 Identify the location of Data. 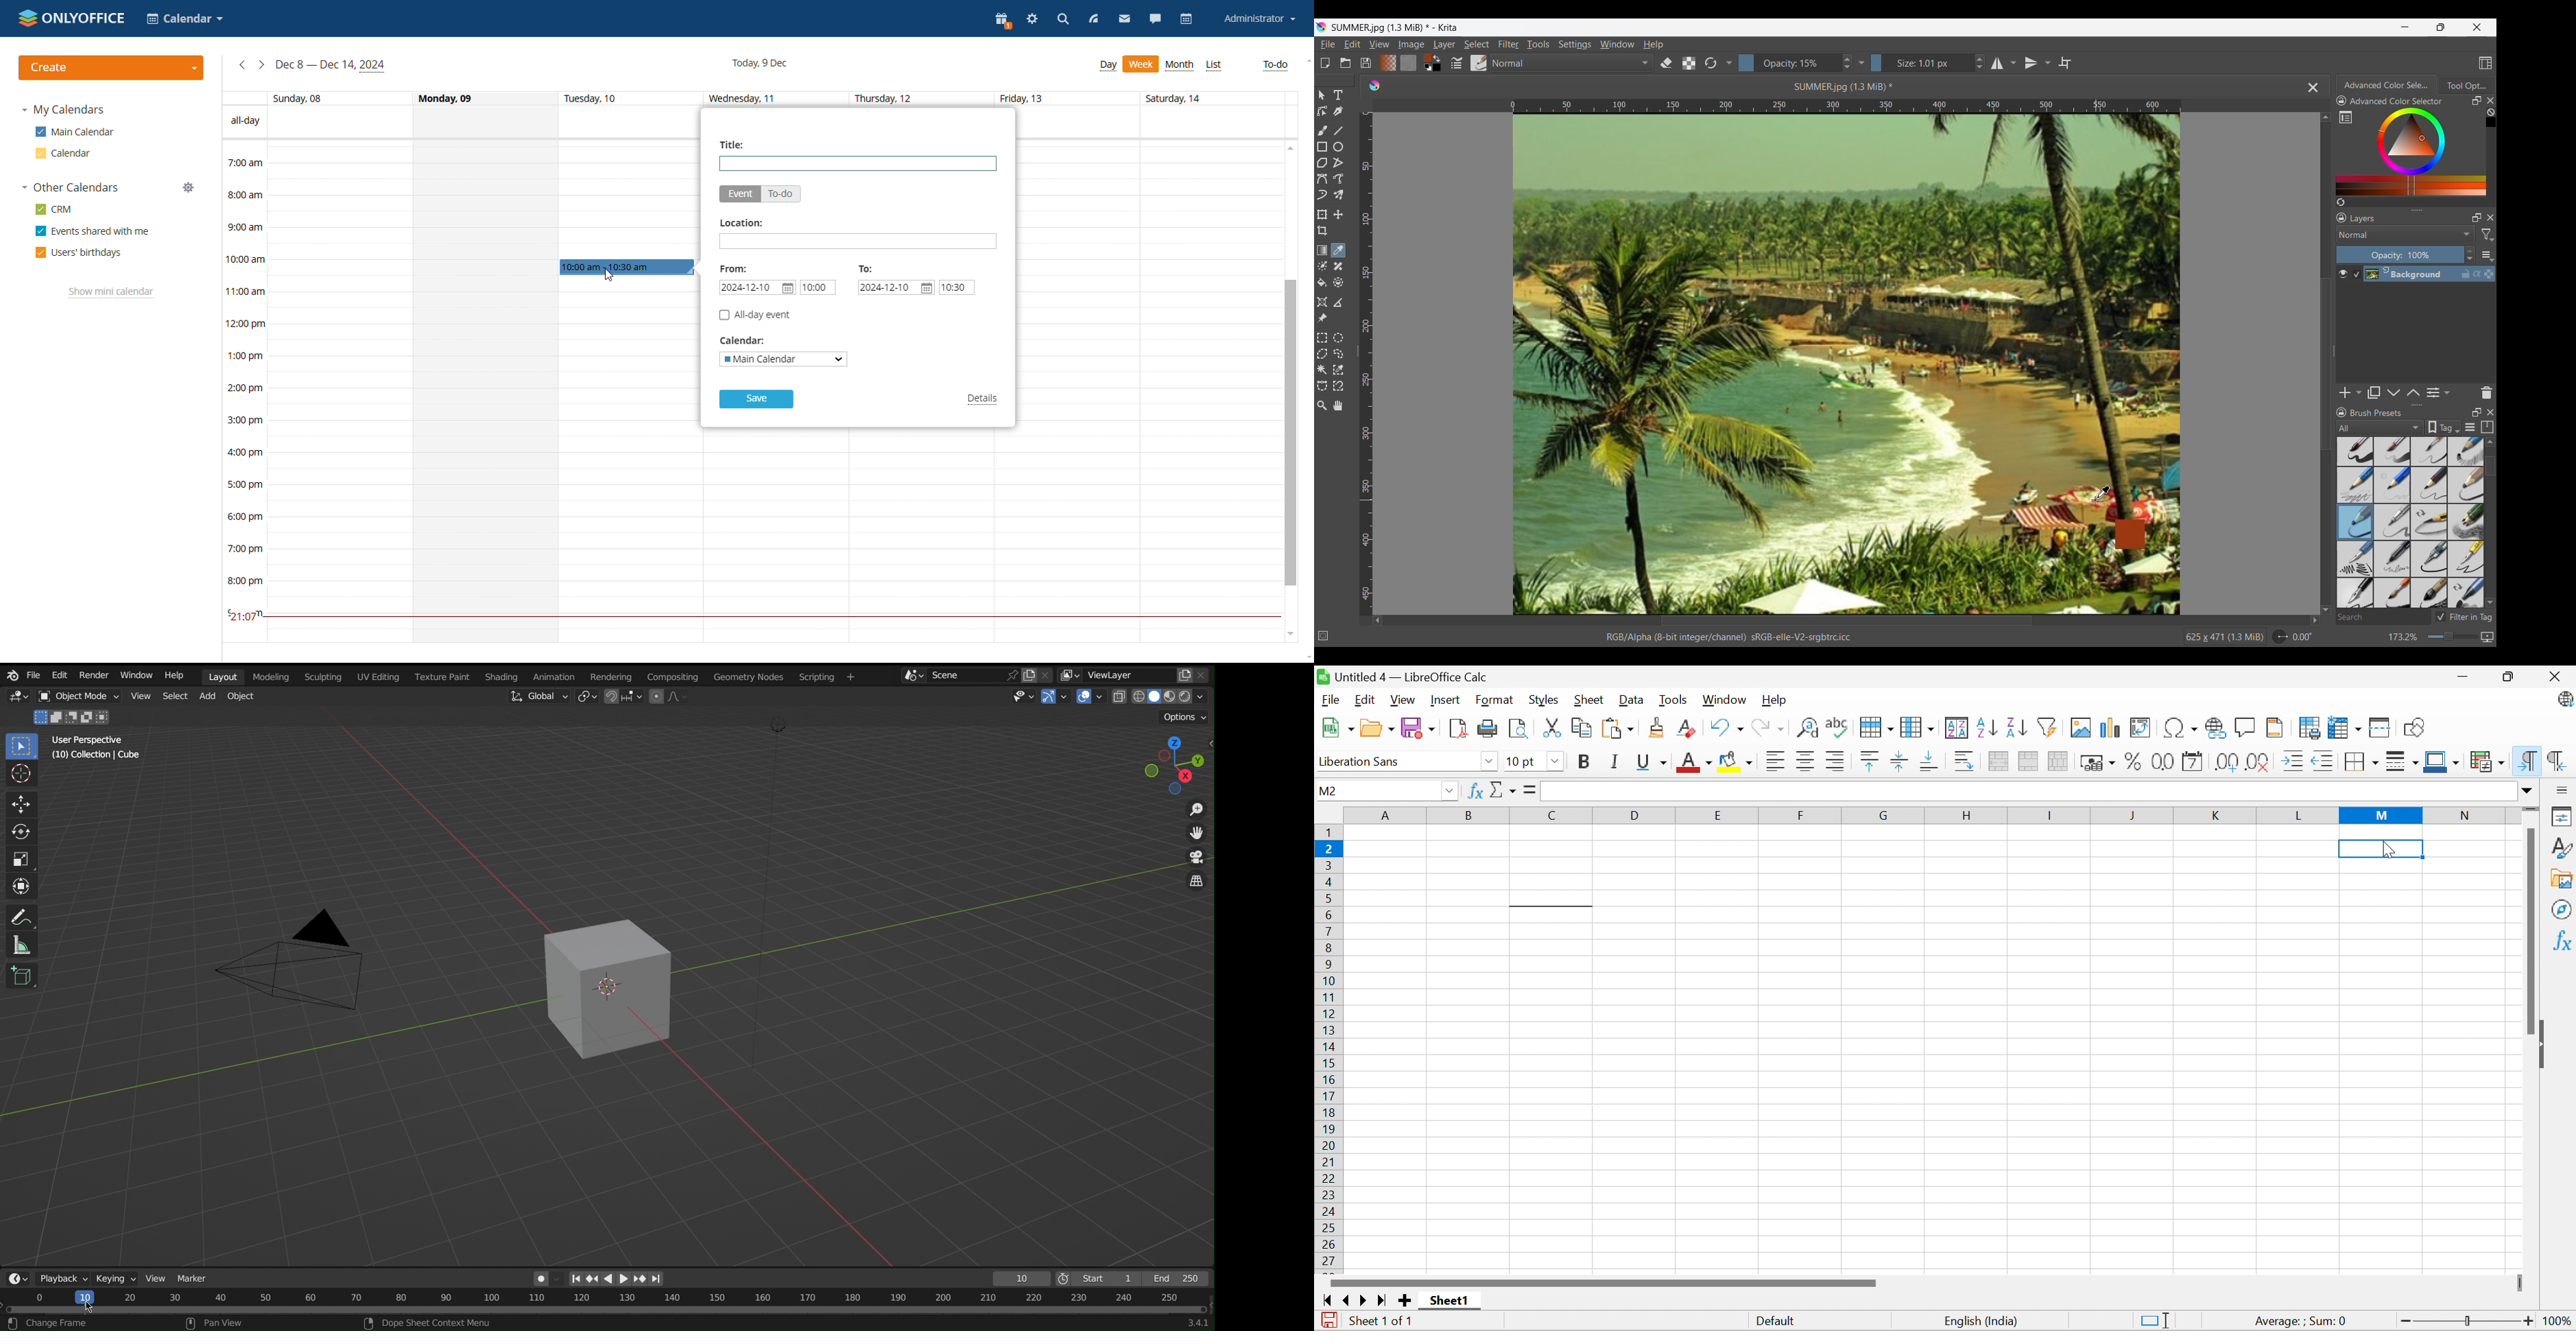
(1630, 700).